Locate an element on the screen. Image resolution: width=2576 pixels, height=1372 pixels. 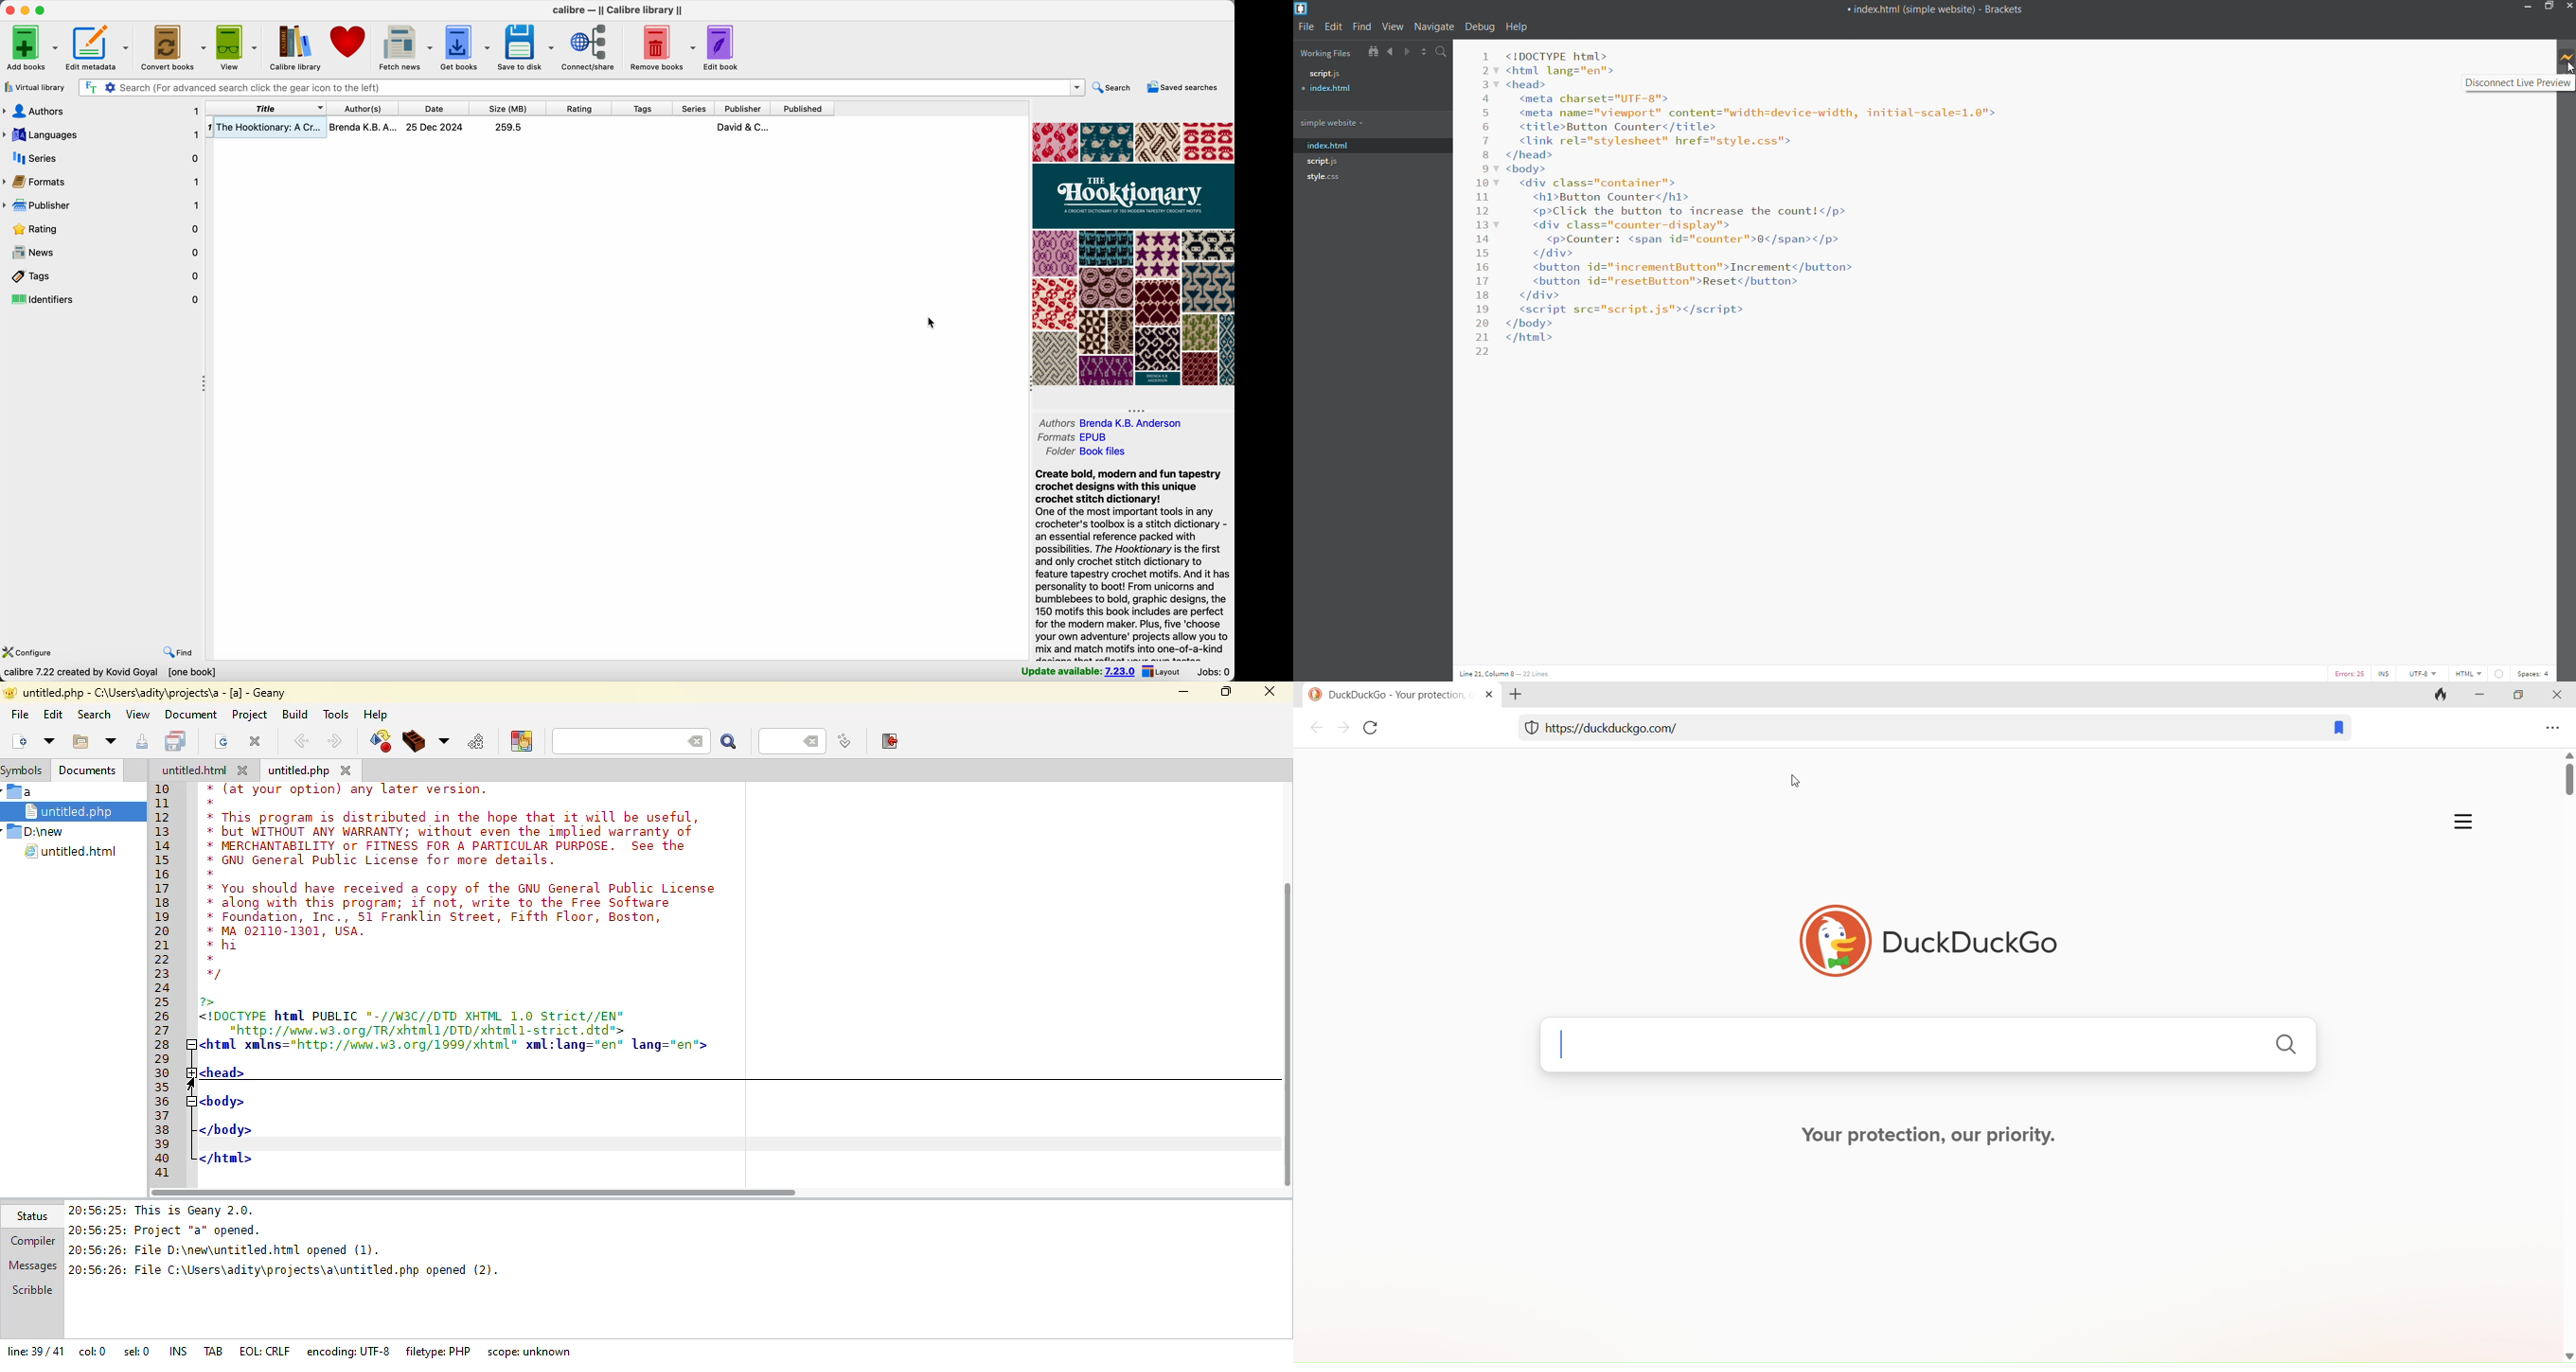
find is located at coordinates (178, 653).